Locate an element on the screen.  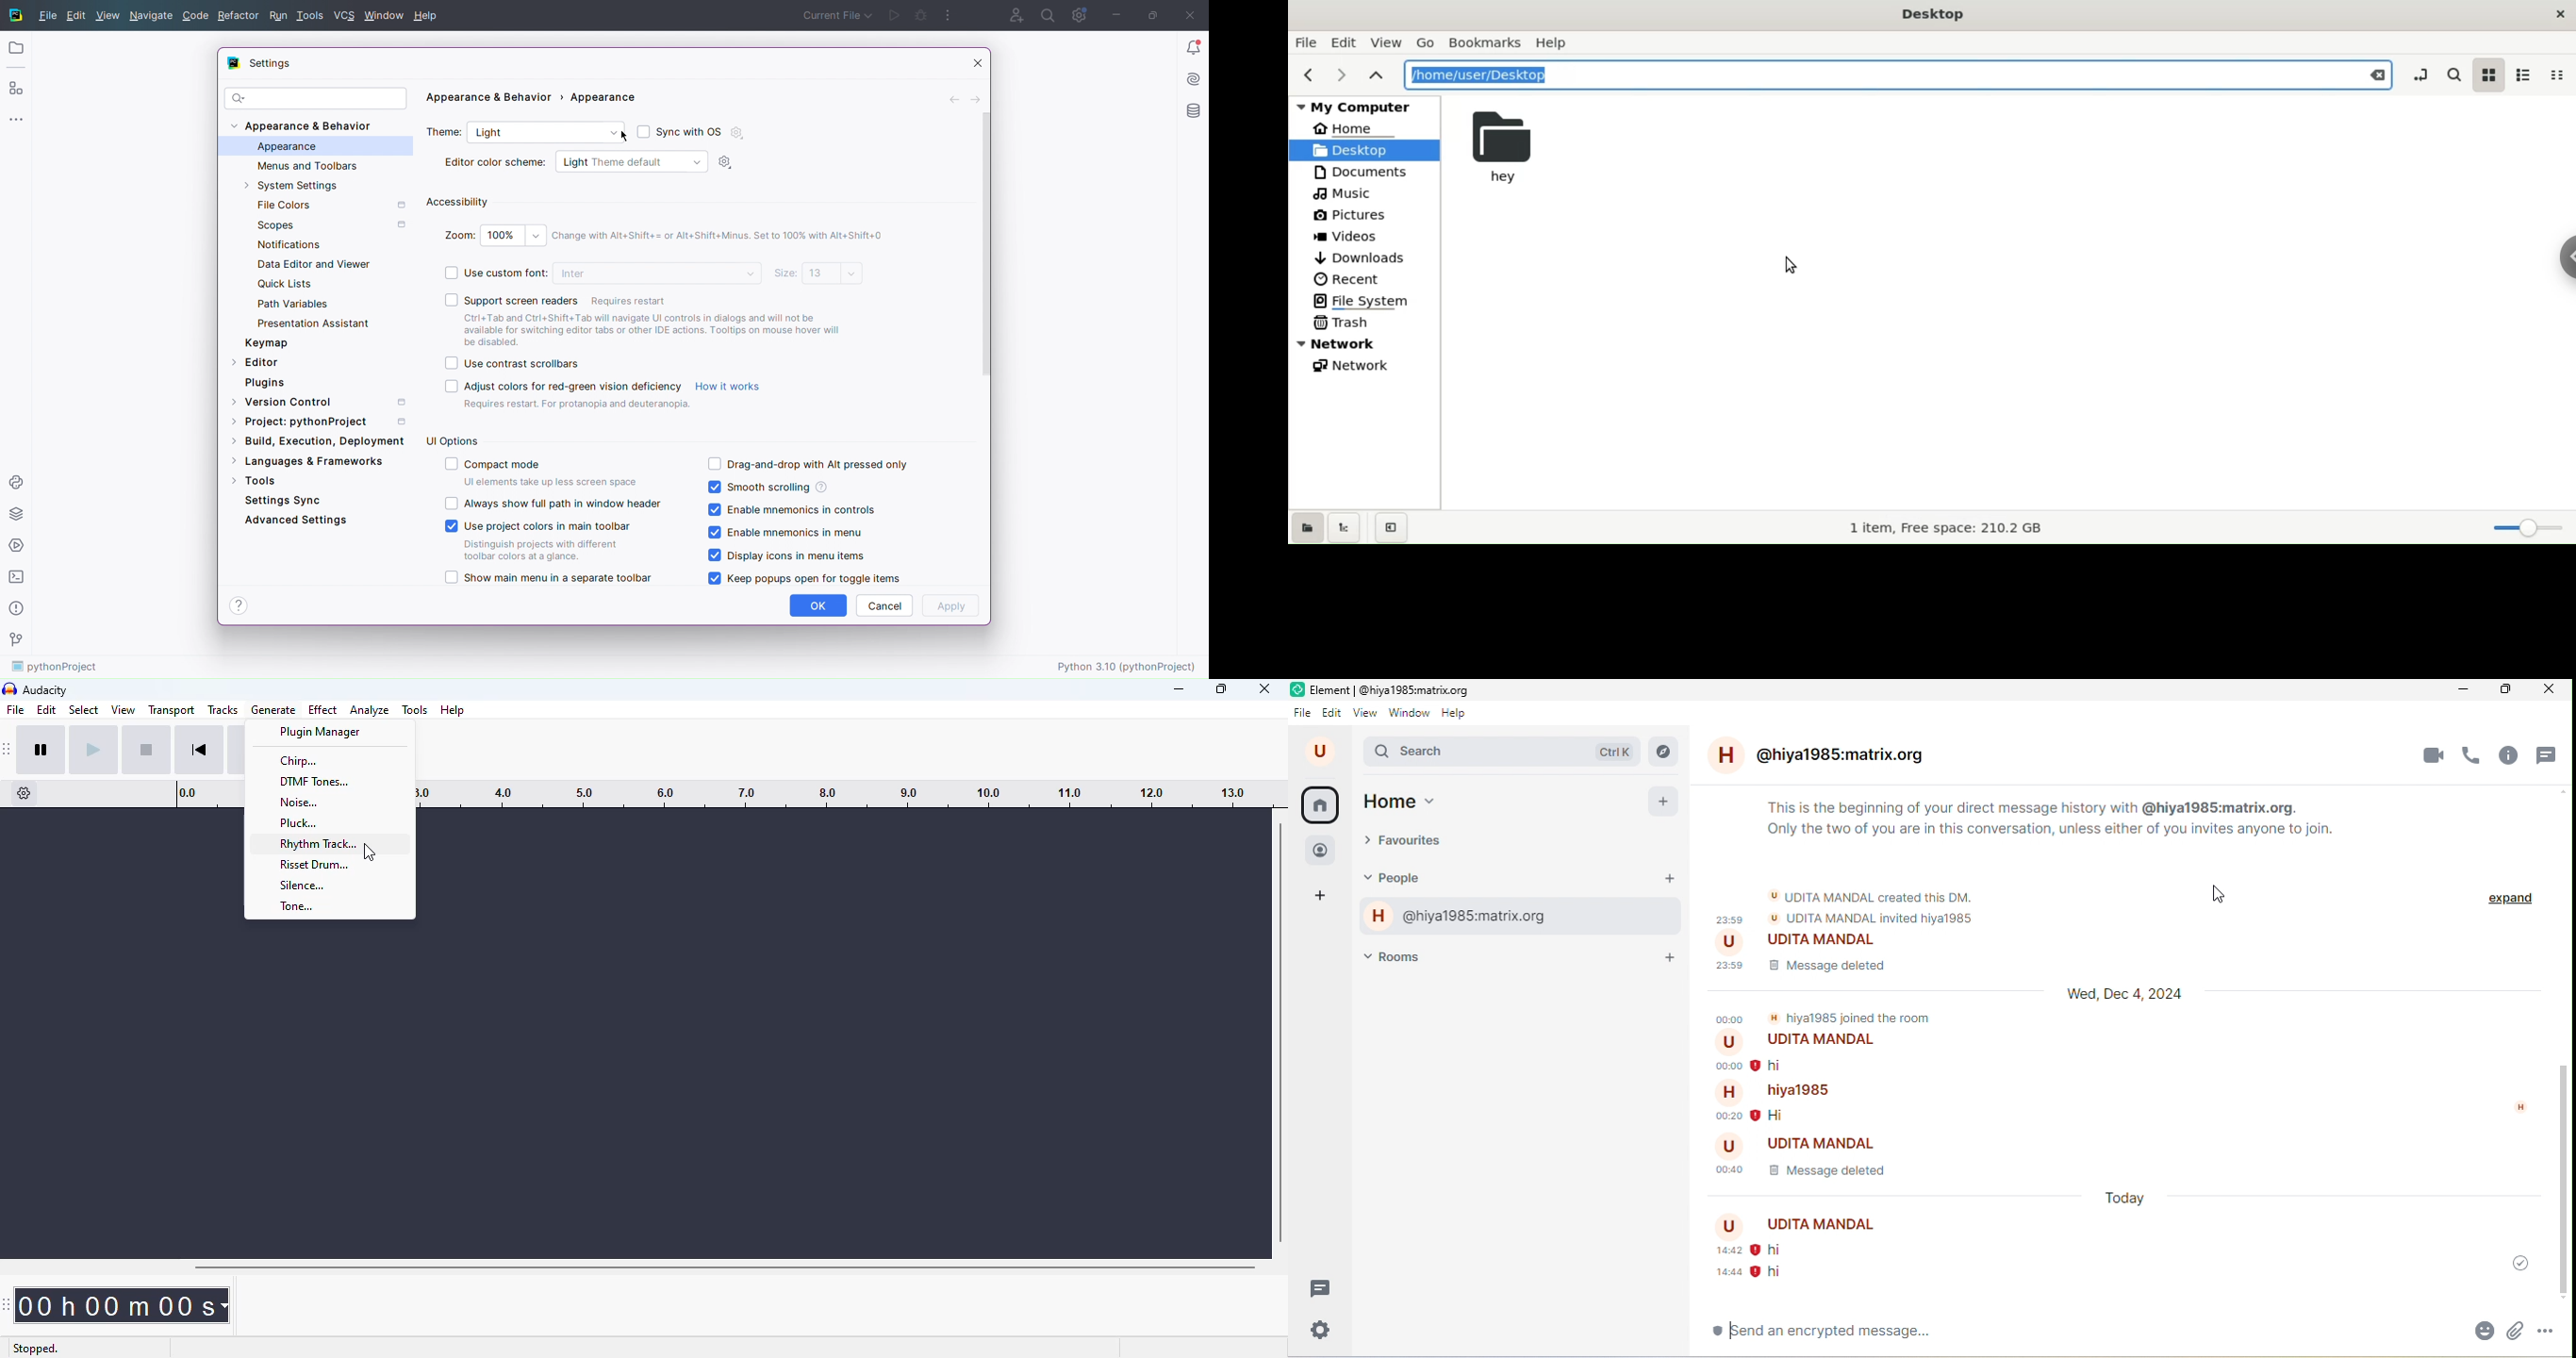
Menu and Toolbars is located at coordinates (305, 165).